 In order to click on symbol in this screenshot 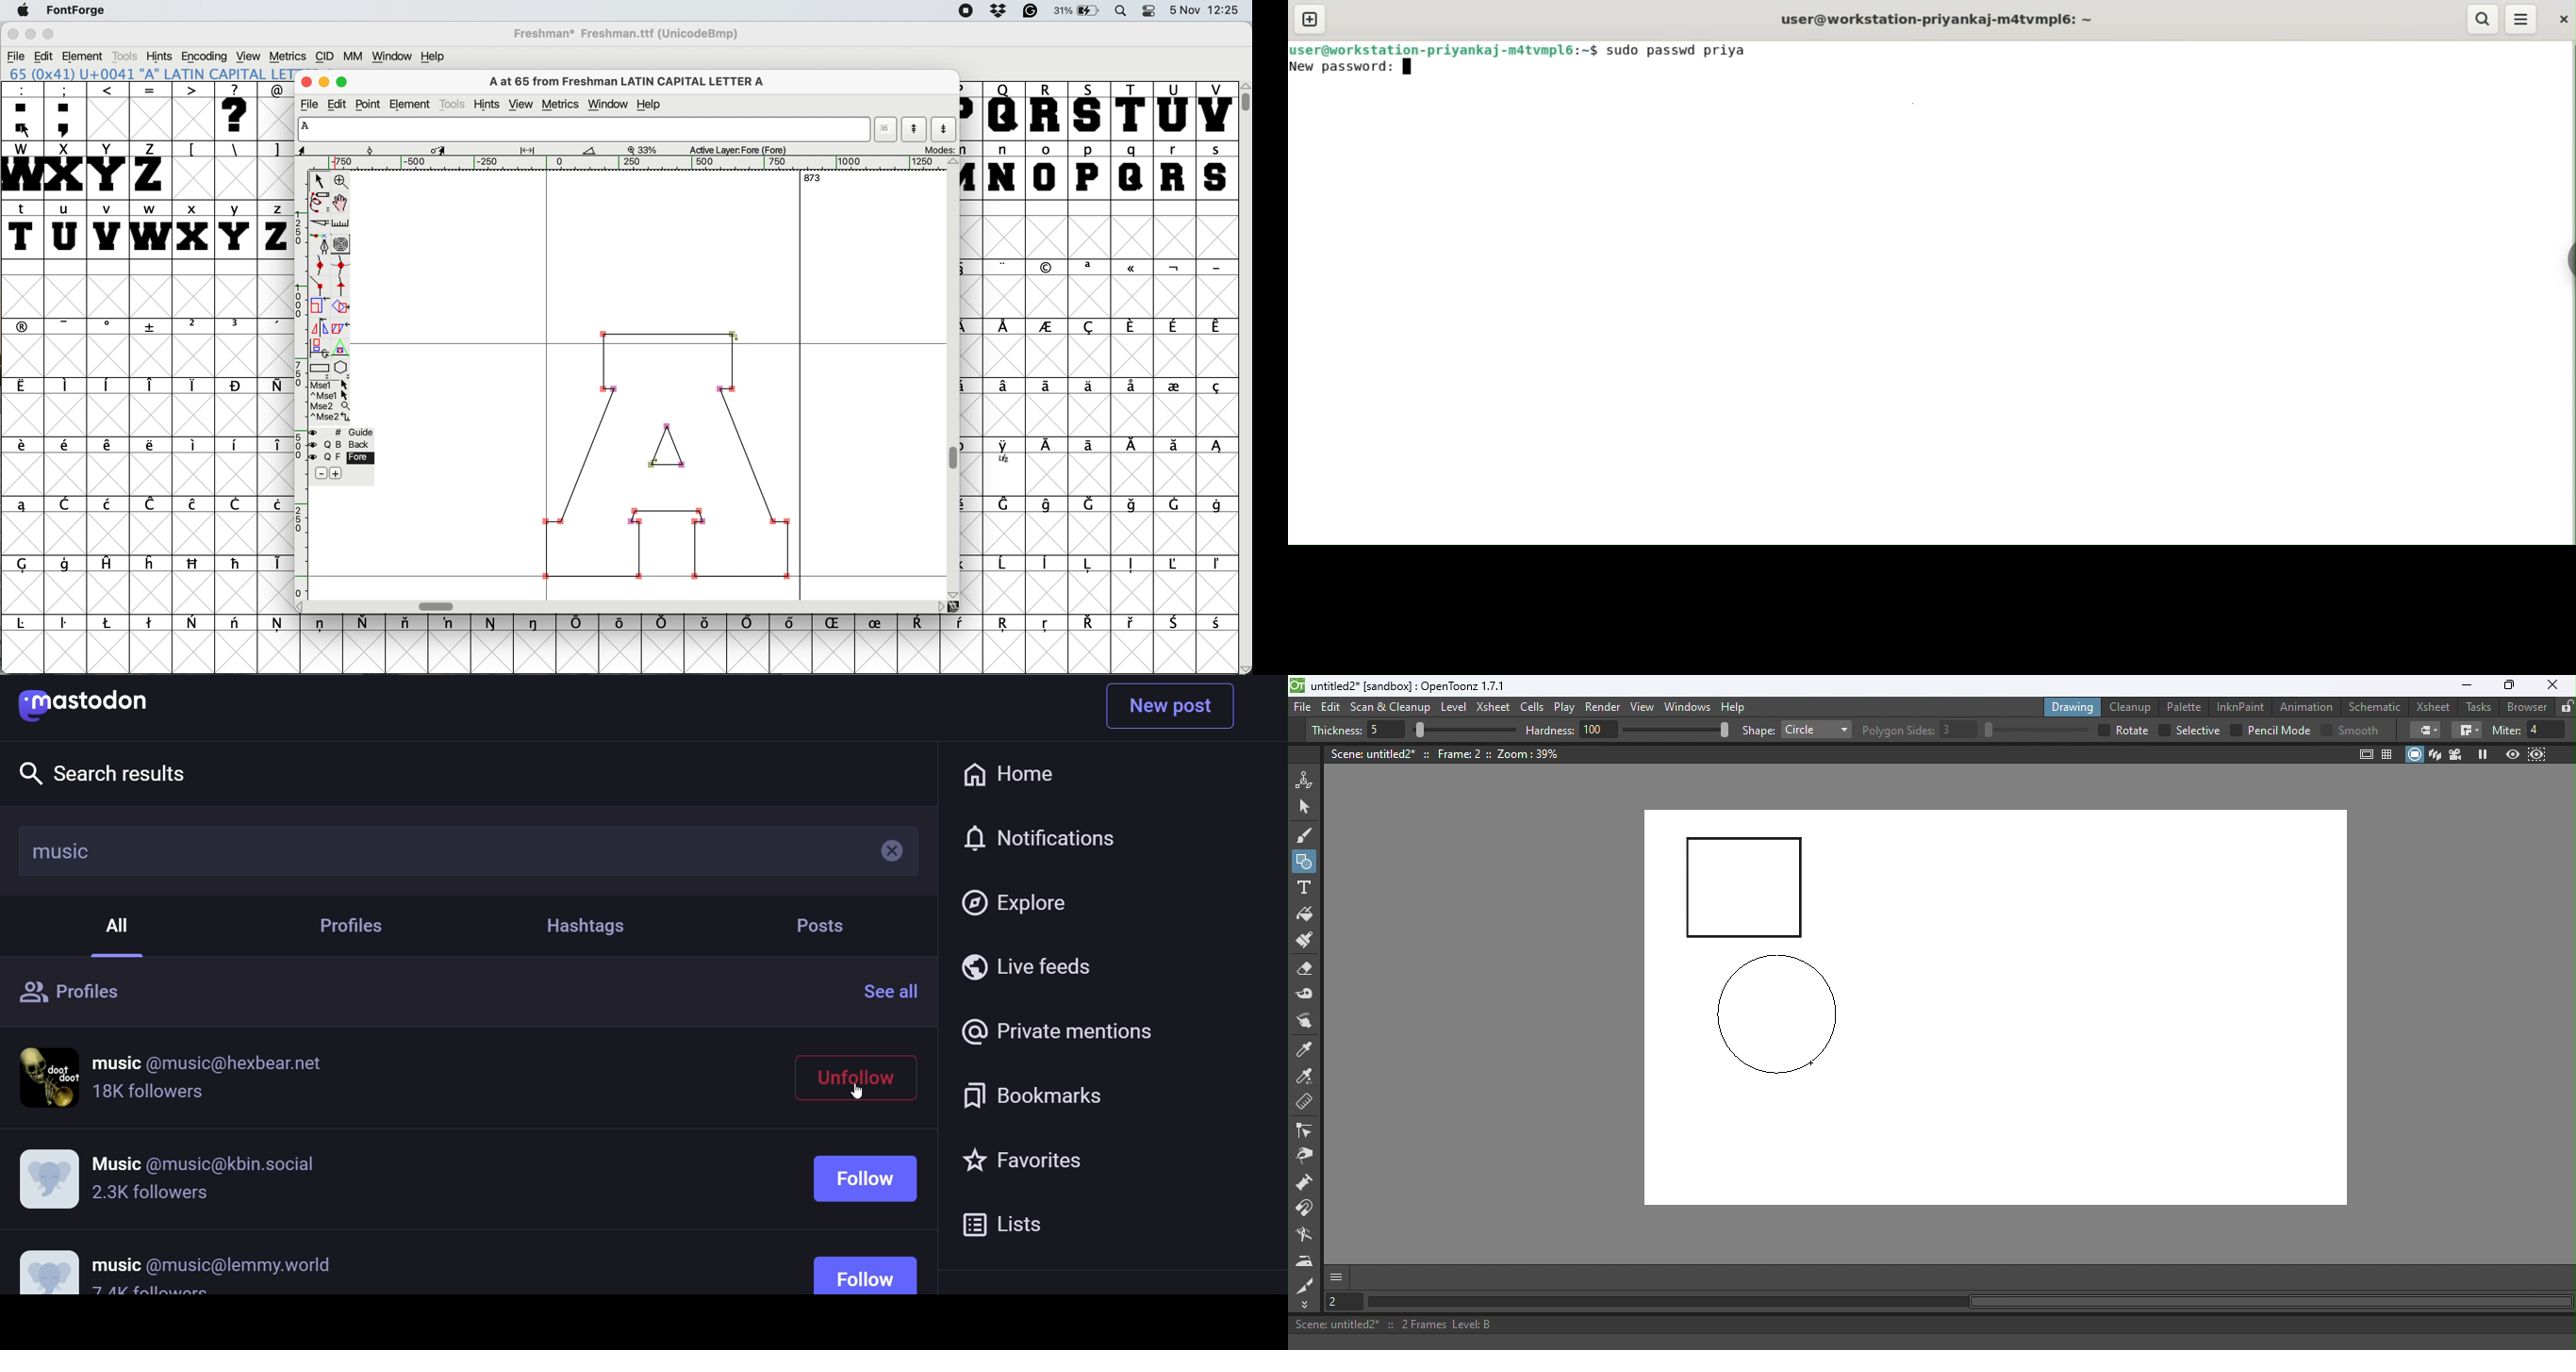, I will do `click(236, 327)`.